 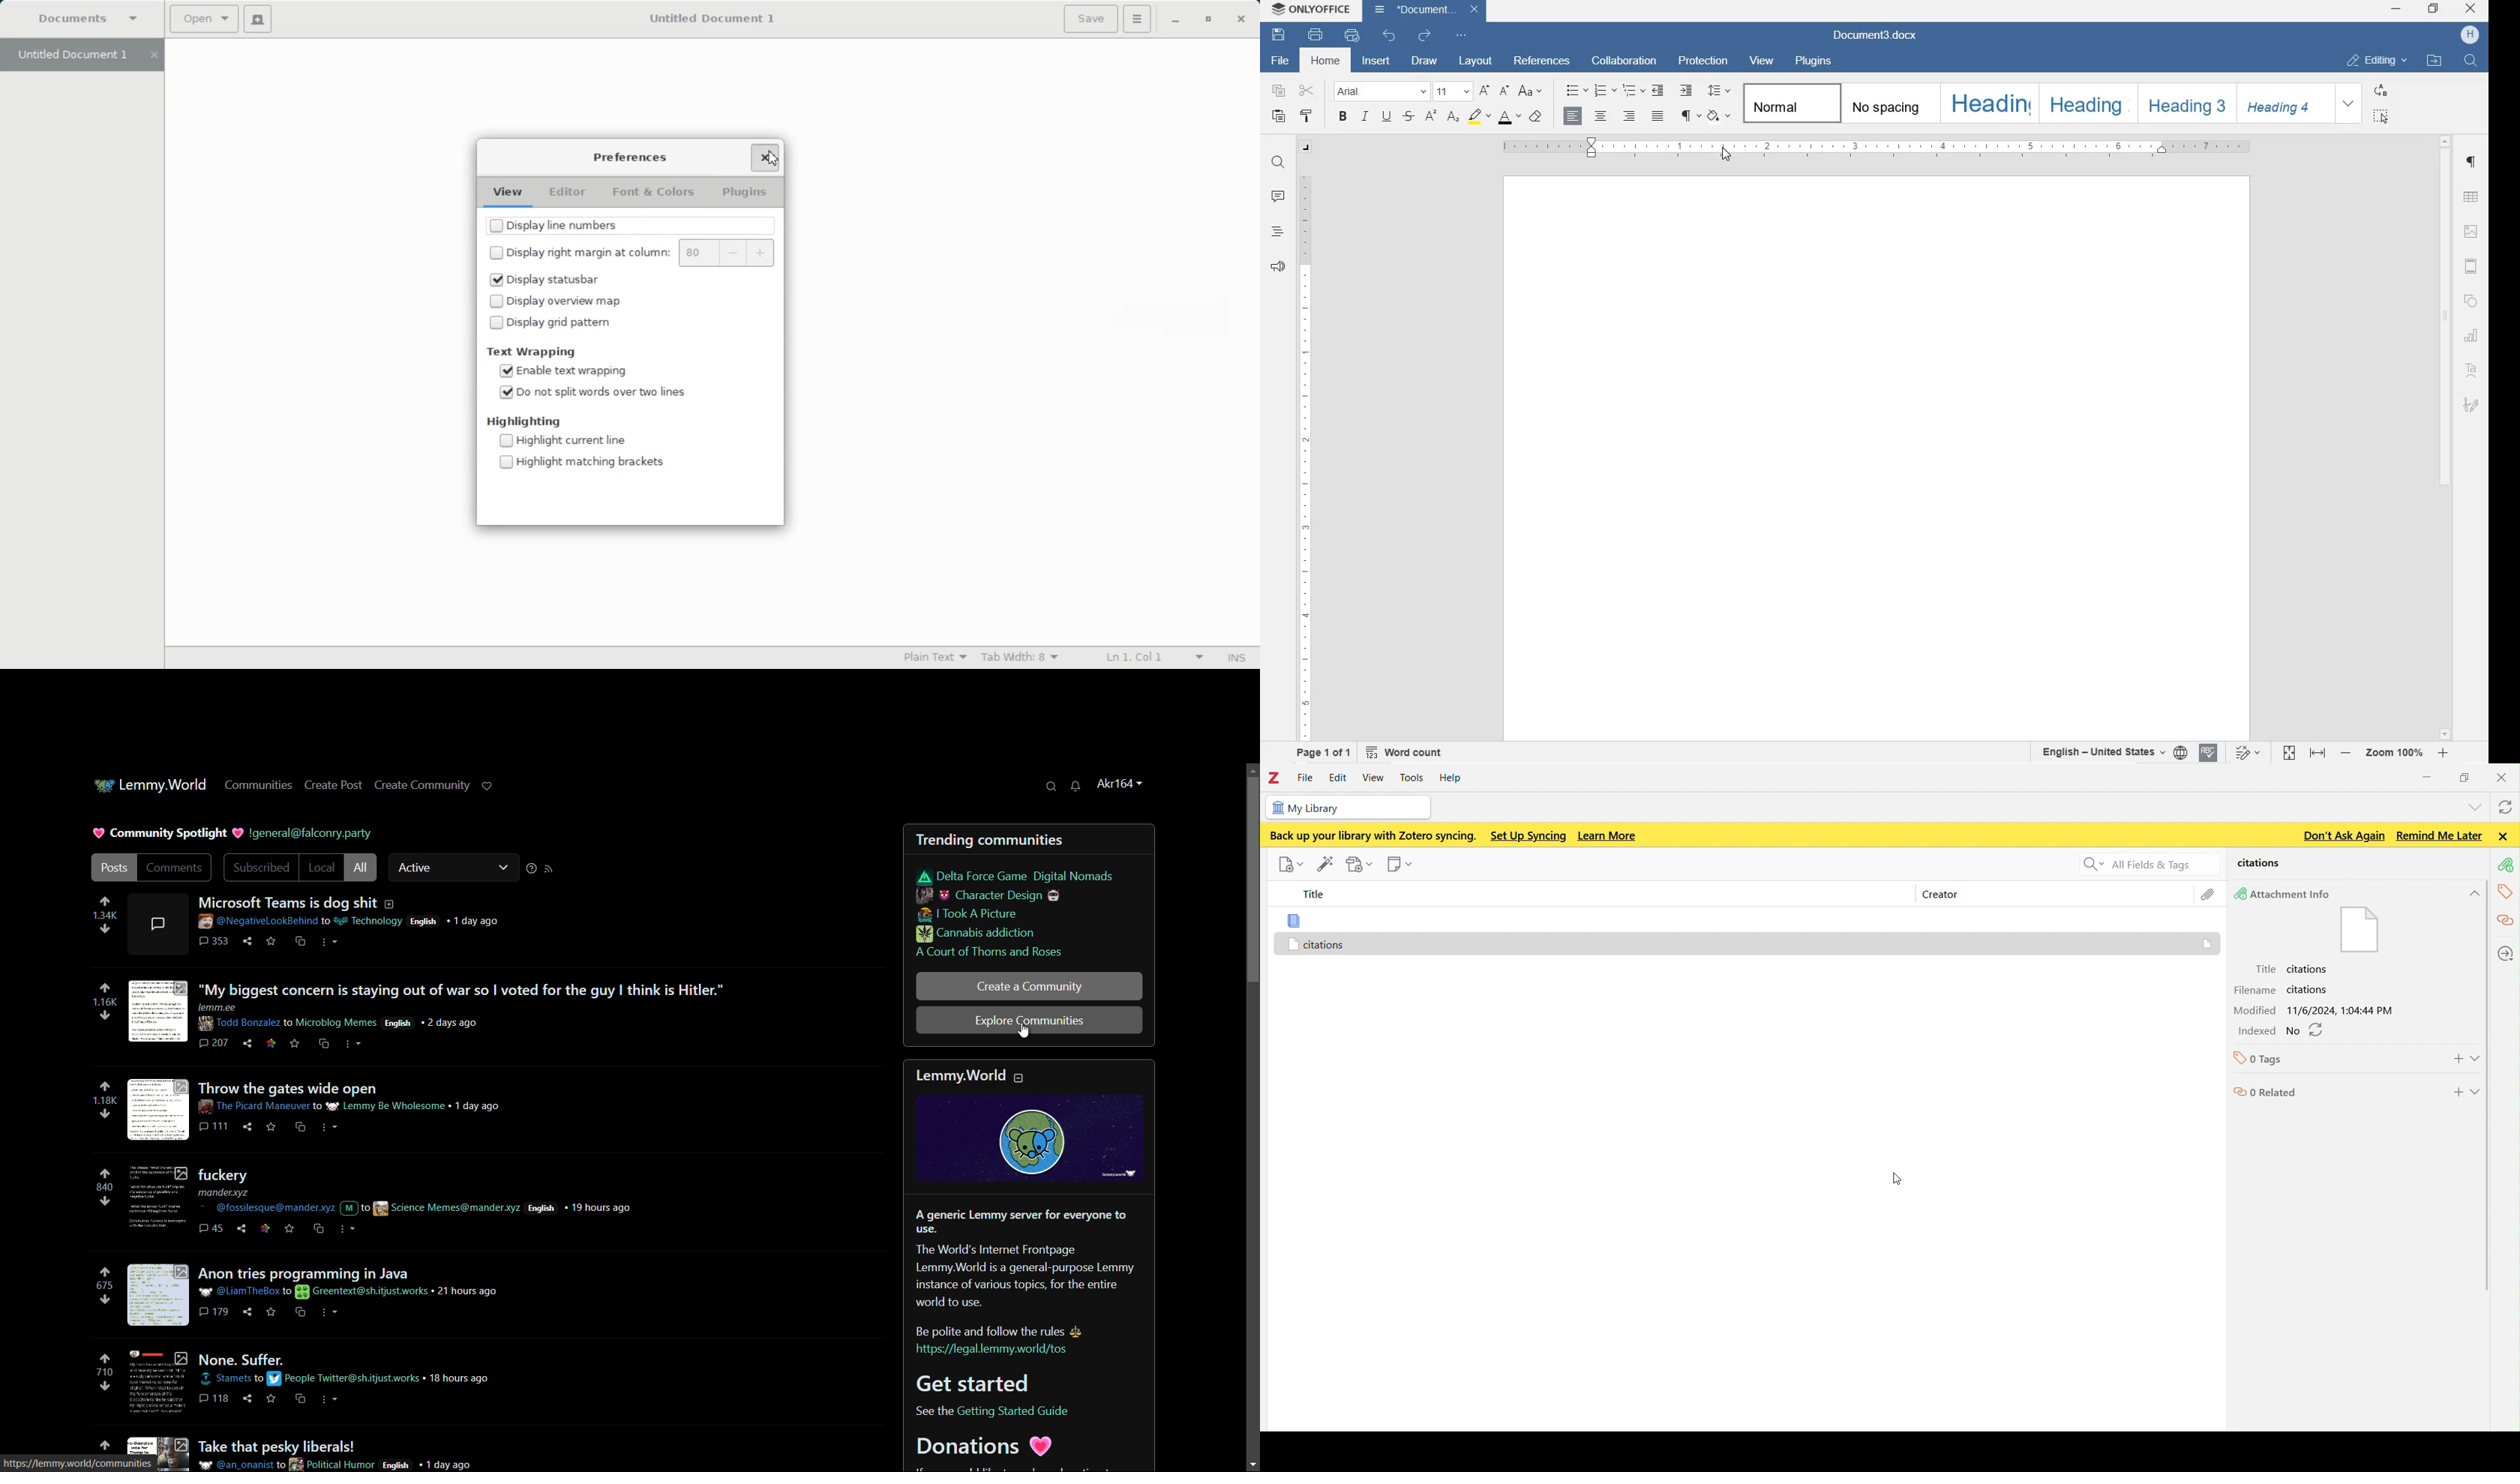 What do you see at coordinates (1347, 809) in the screenshot?
I see `my library` at bounding box center [1347, 809].